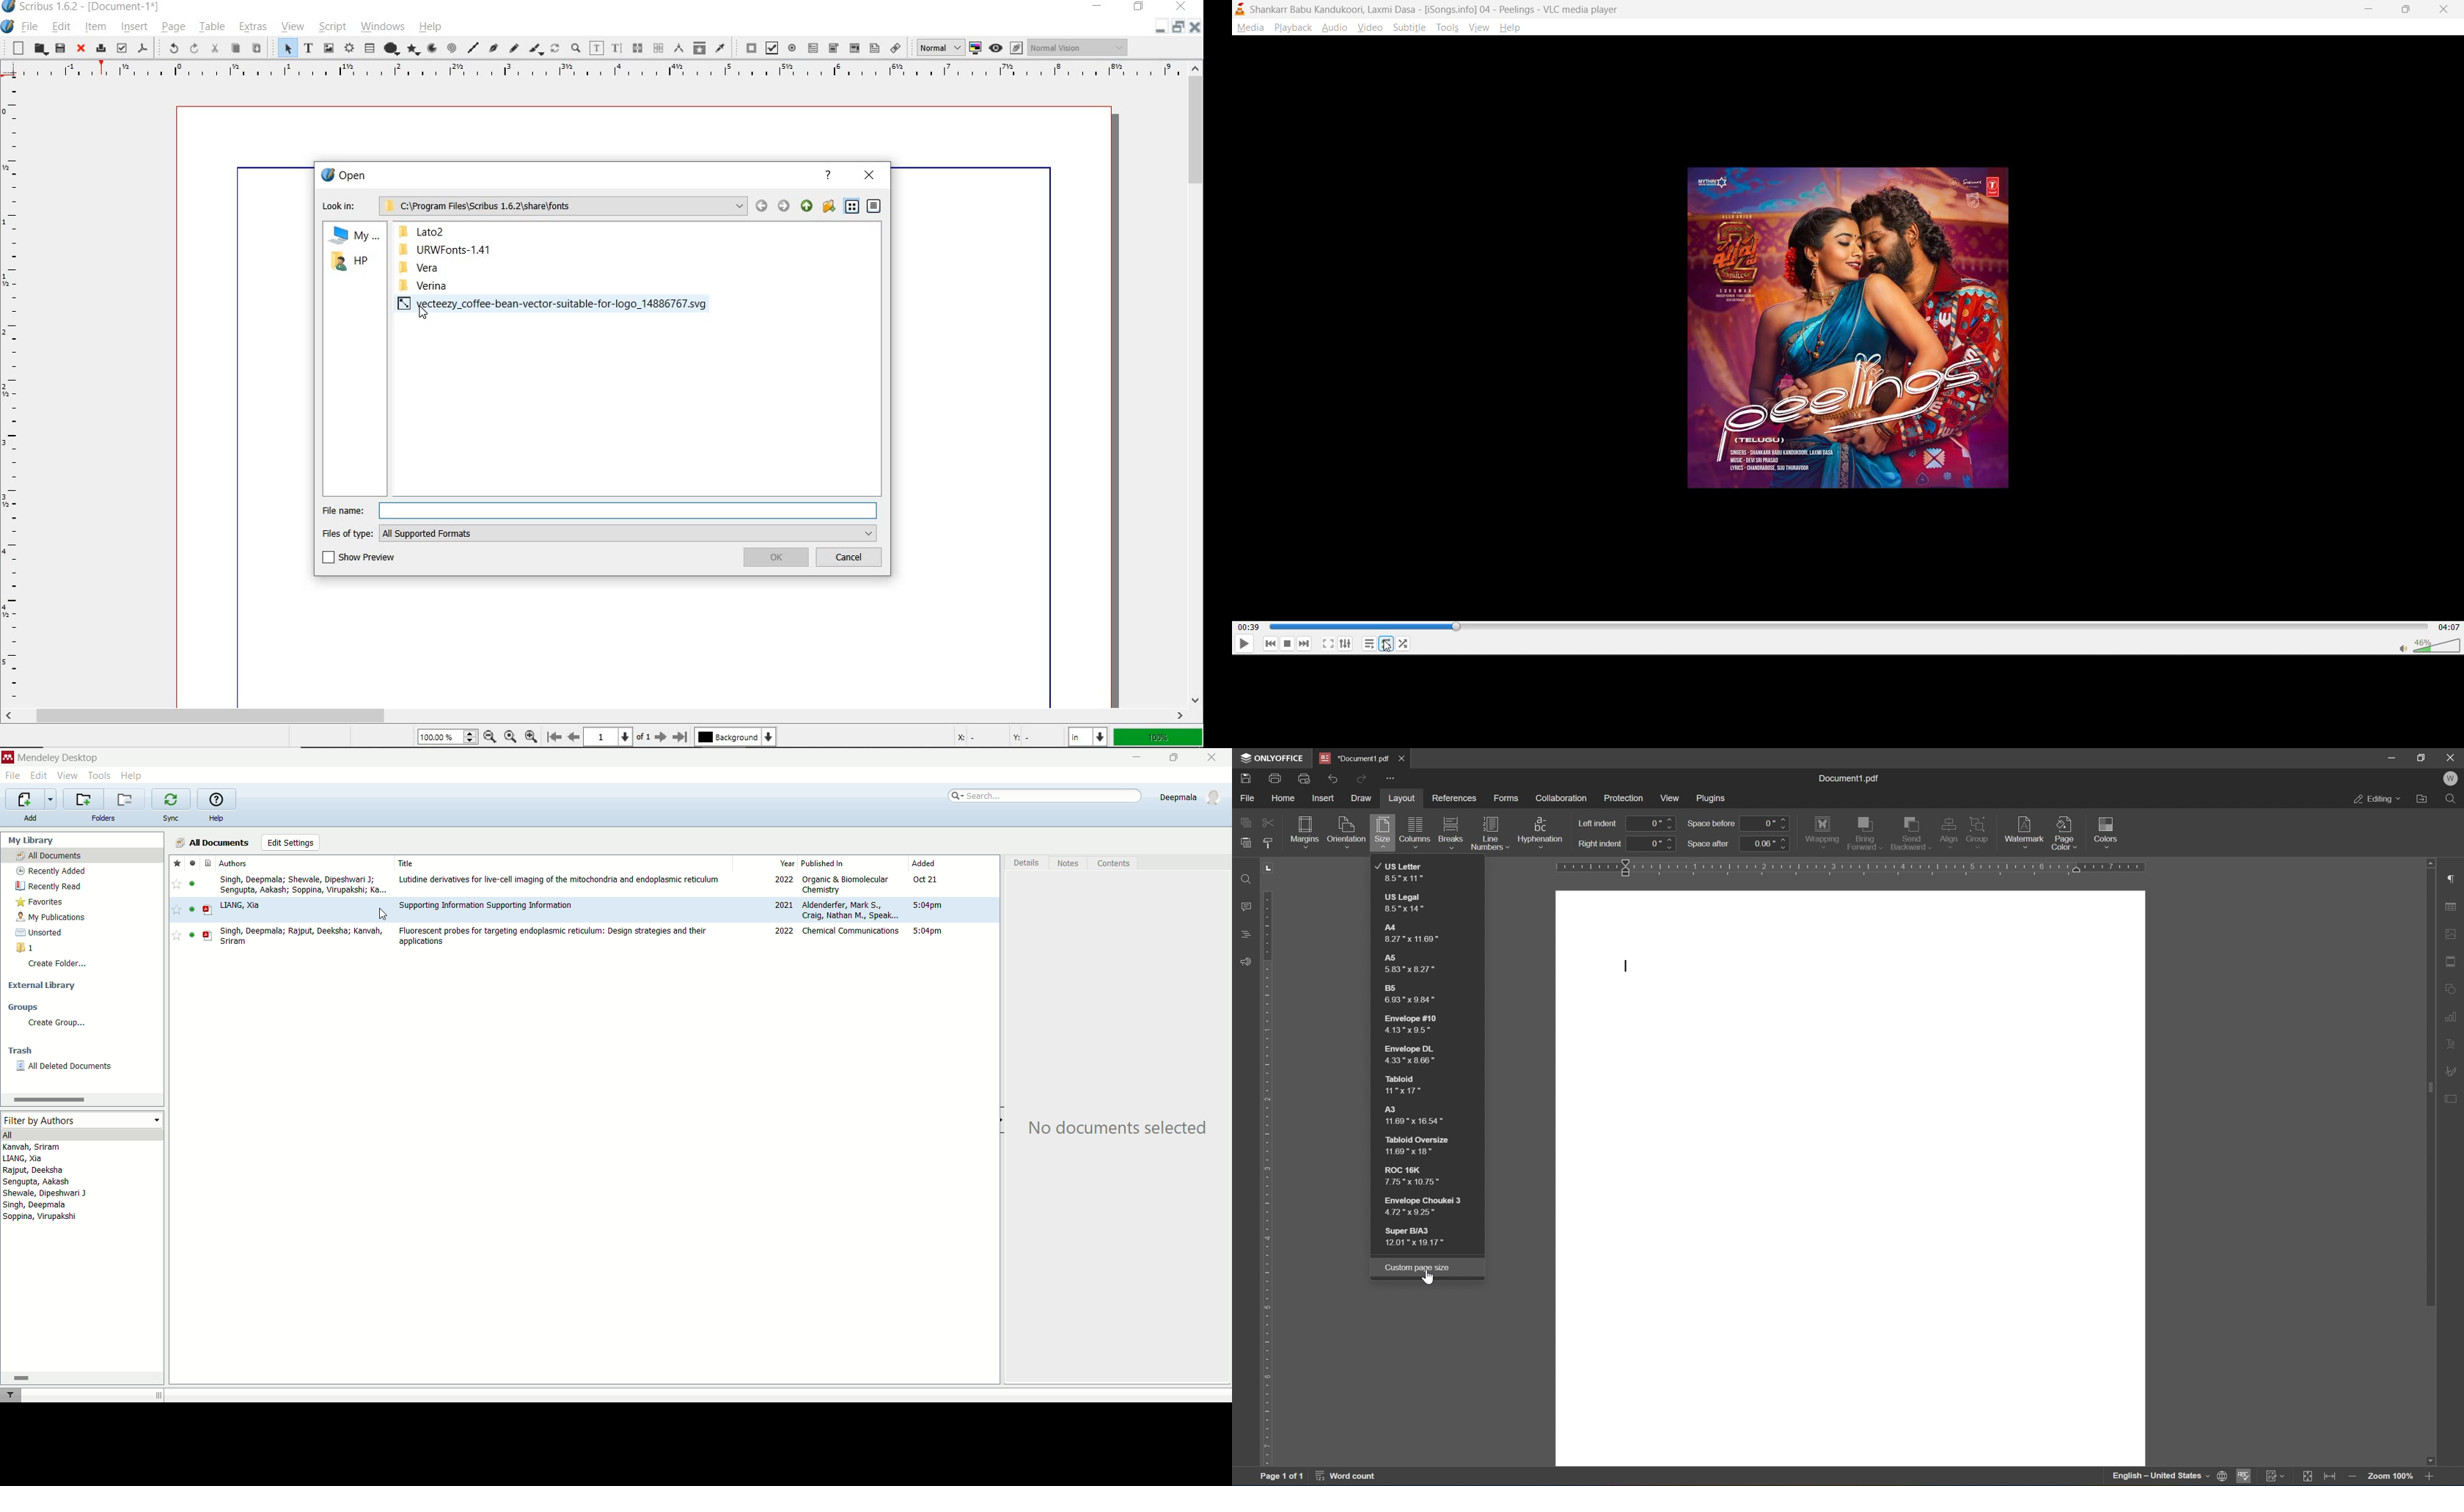  I want to click on save, so click(1245, 777).